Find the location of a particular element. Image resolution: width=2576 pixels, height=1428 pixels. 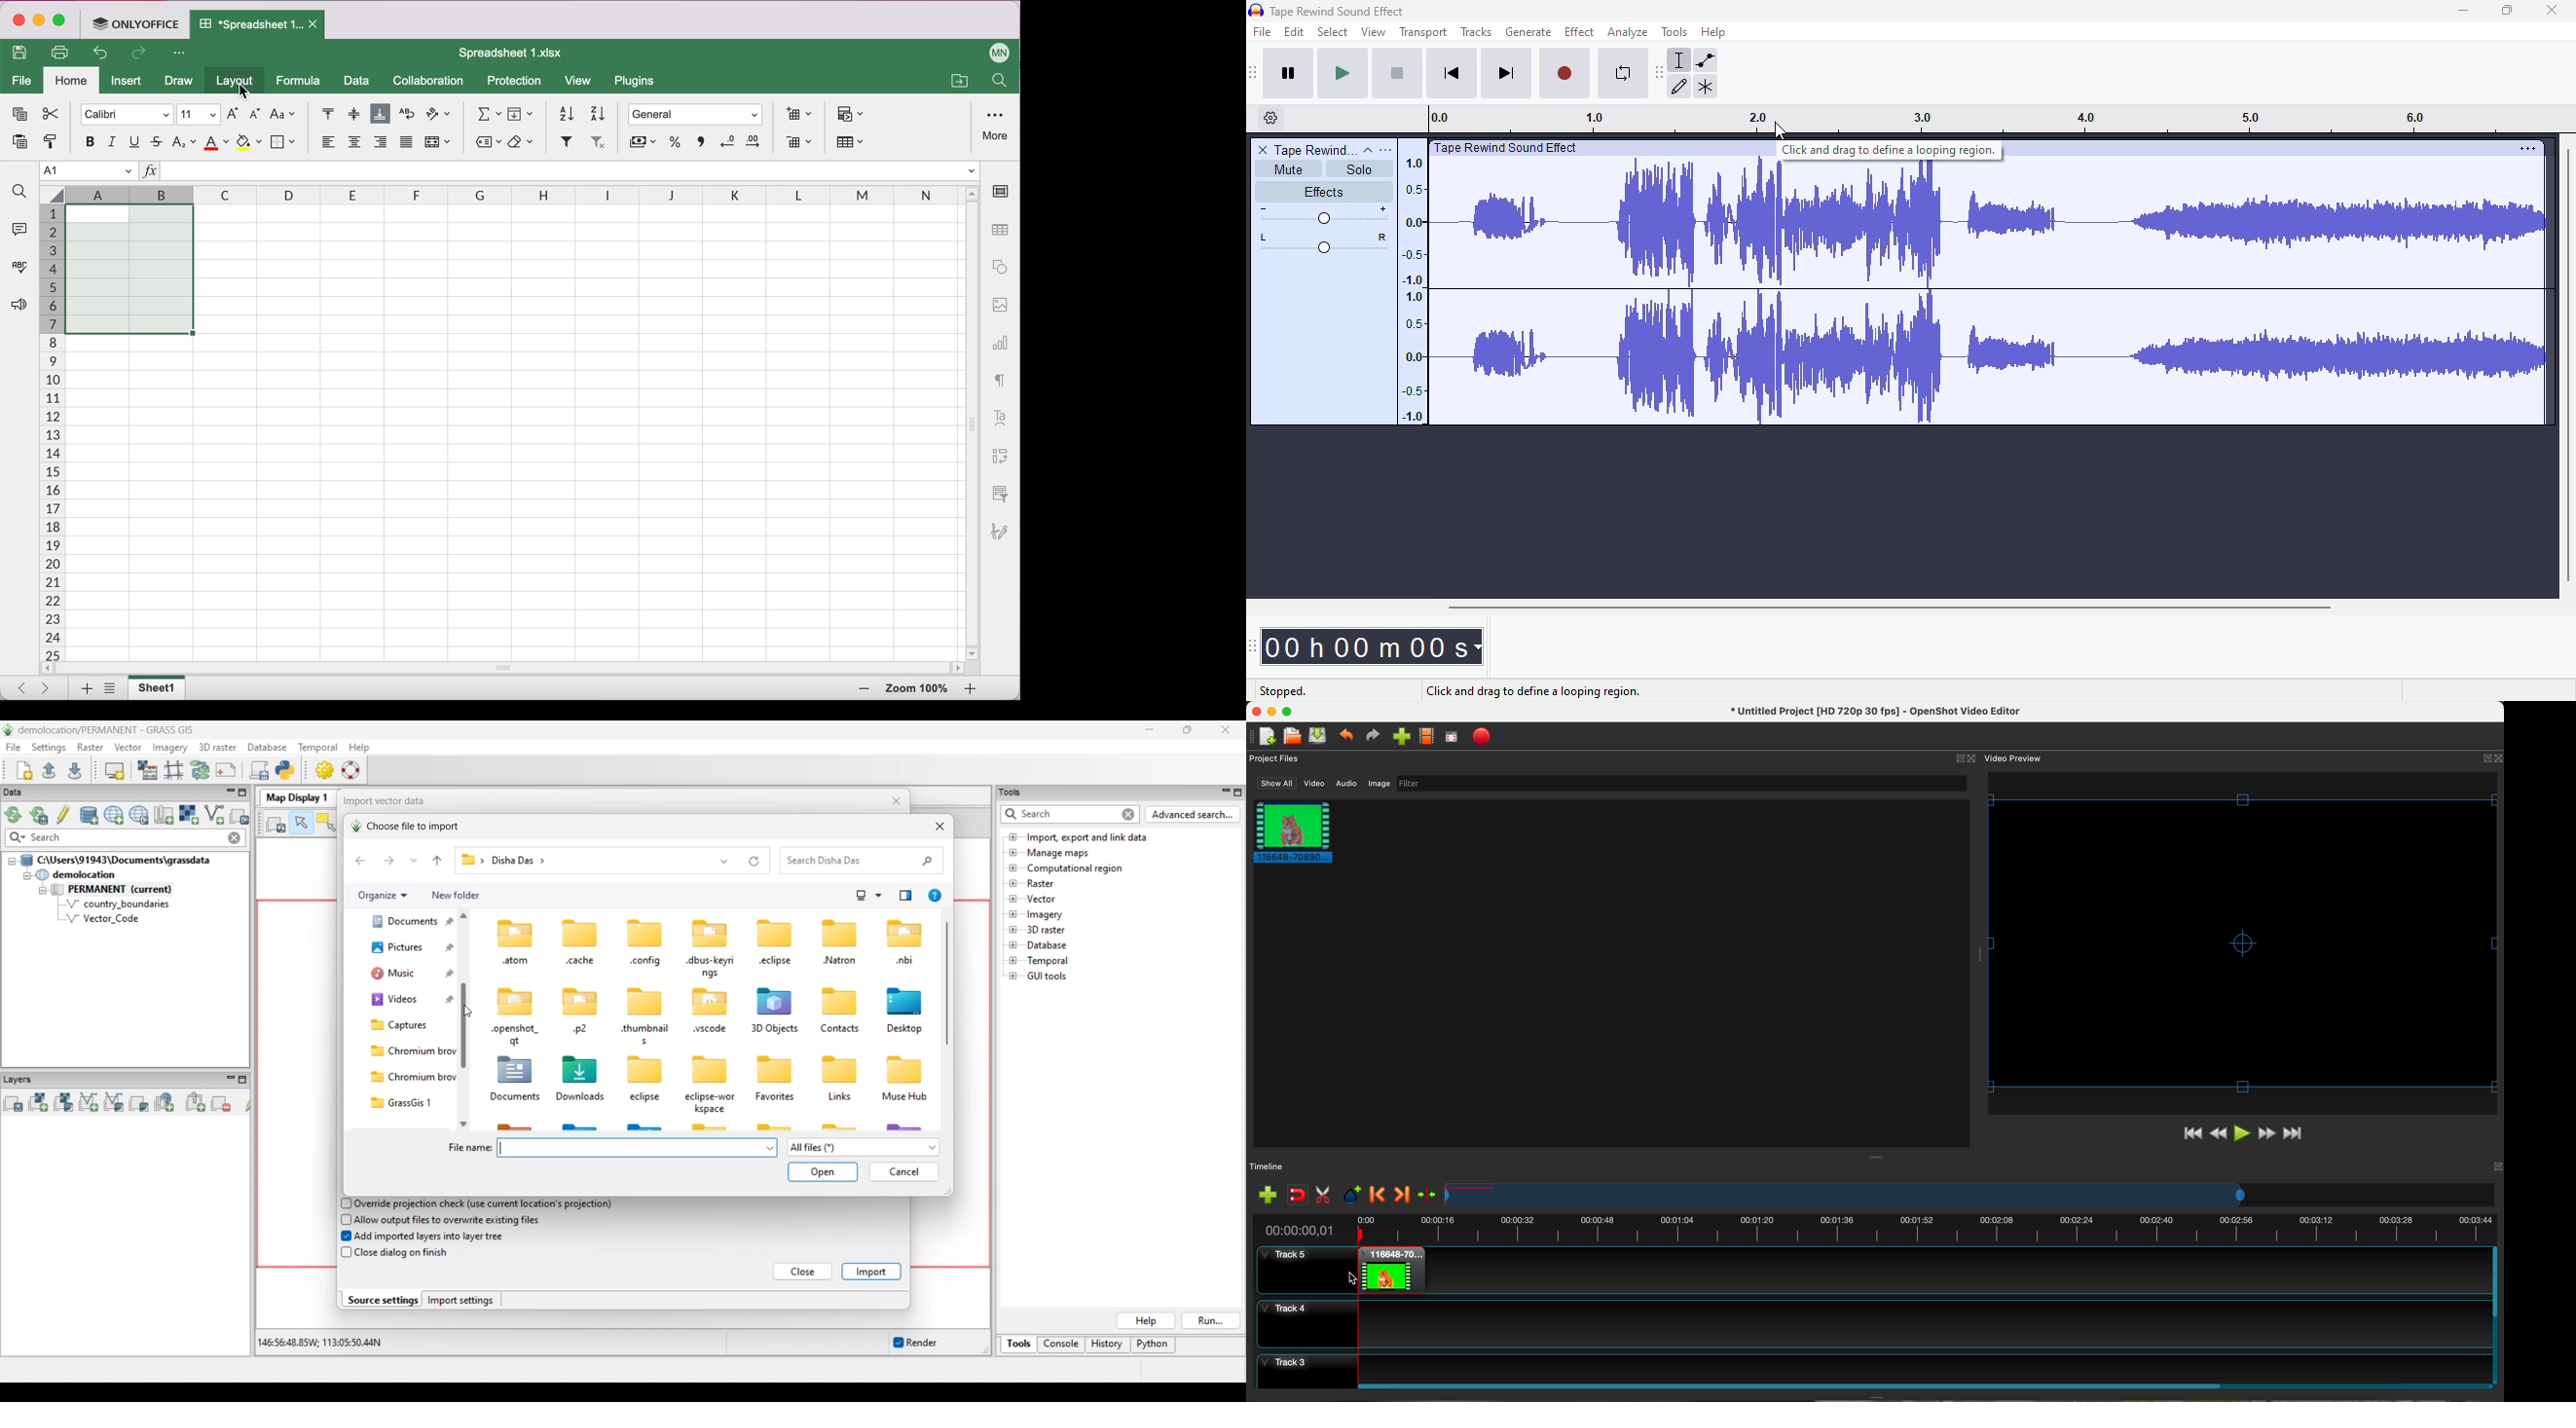

Tape Rewind Sound Effect is located at coordinates (1344, 11).